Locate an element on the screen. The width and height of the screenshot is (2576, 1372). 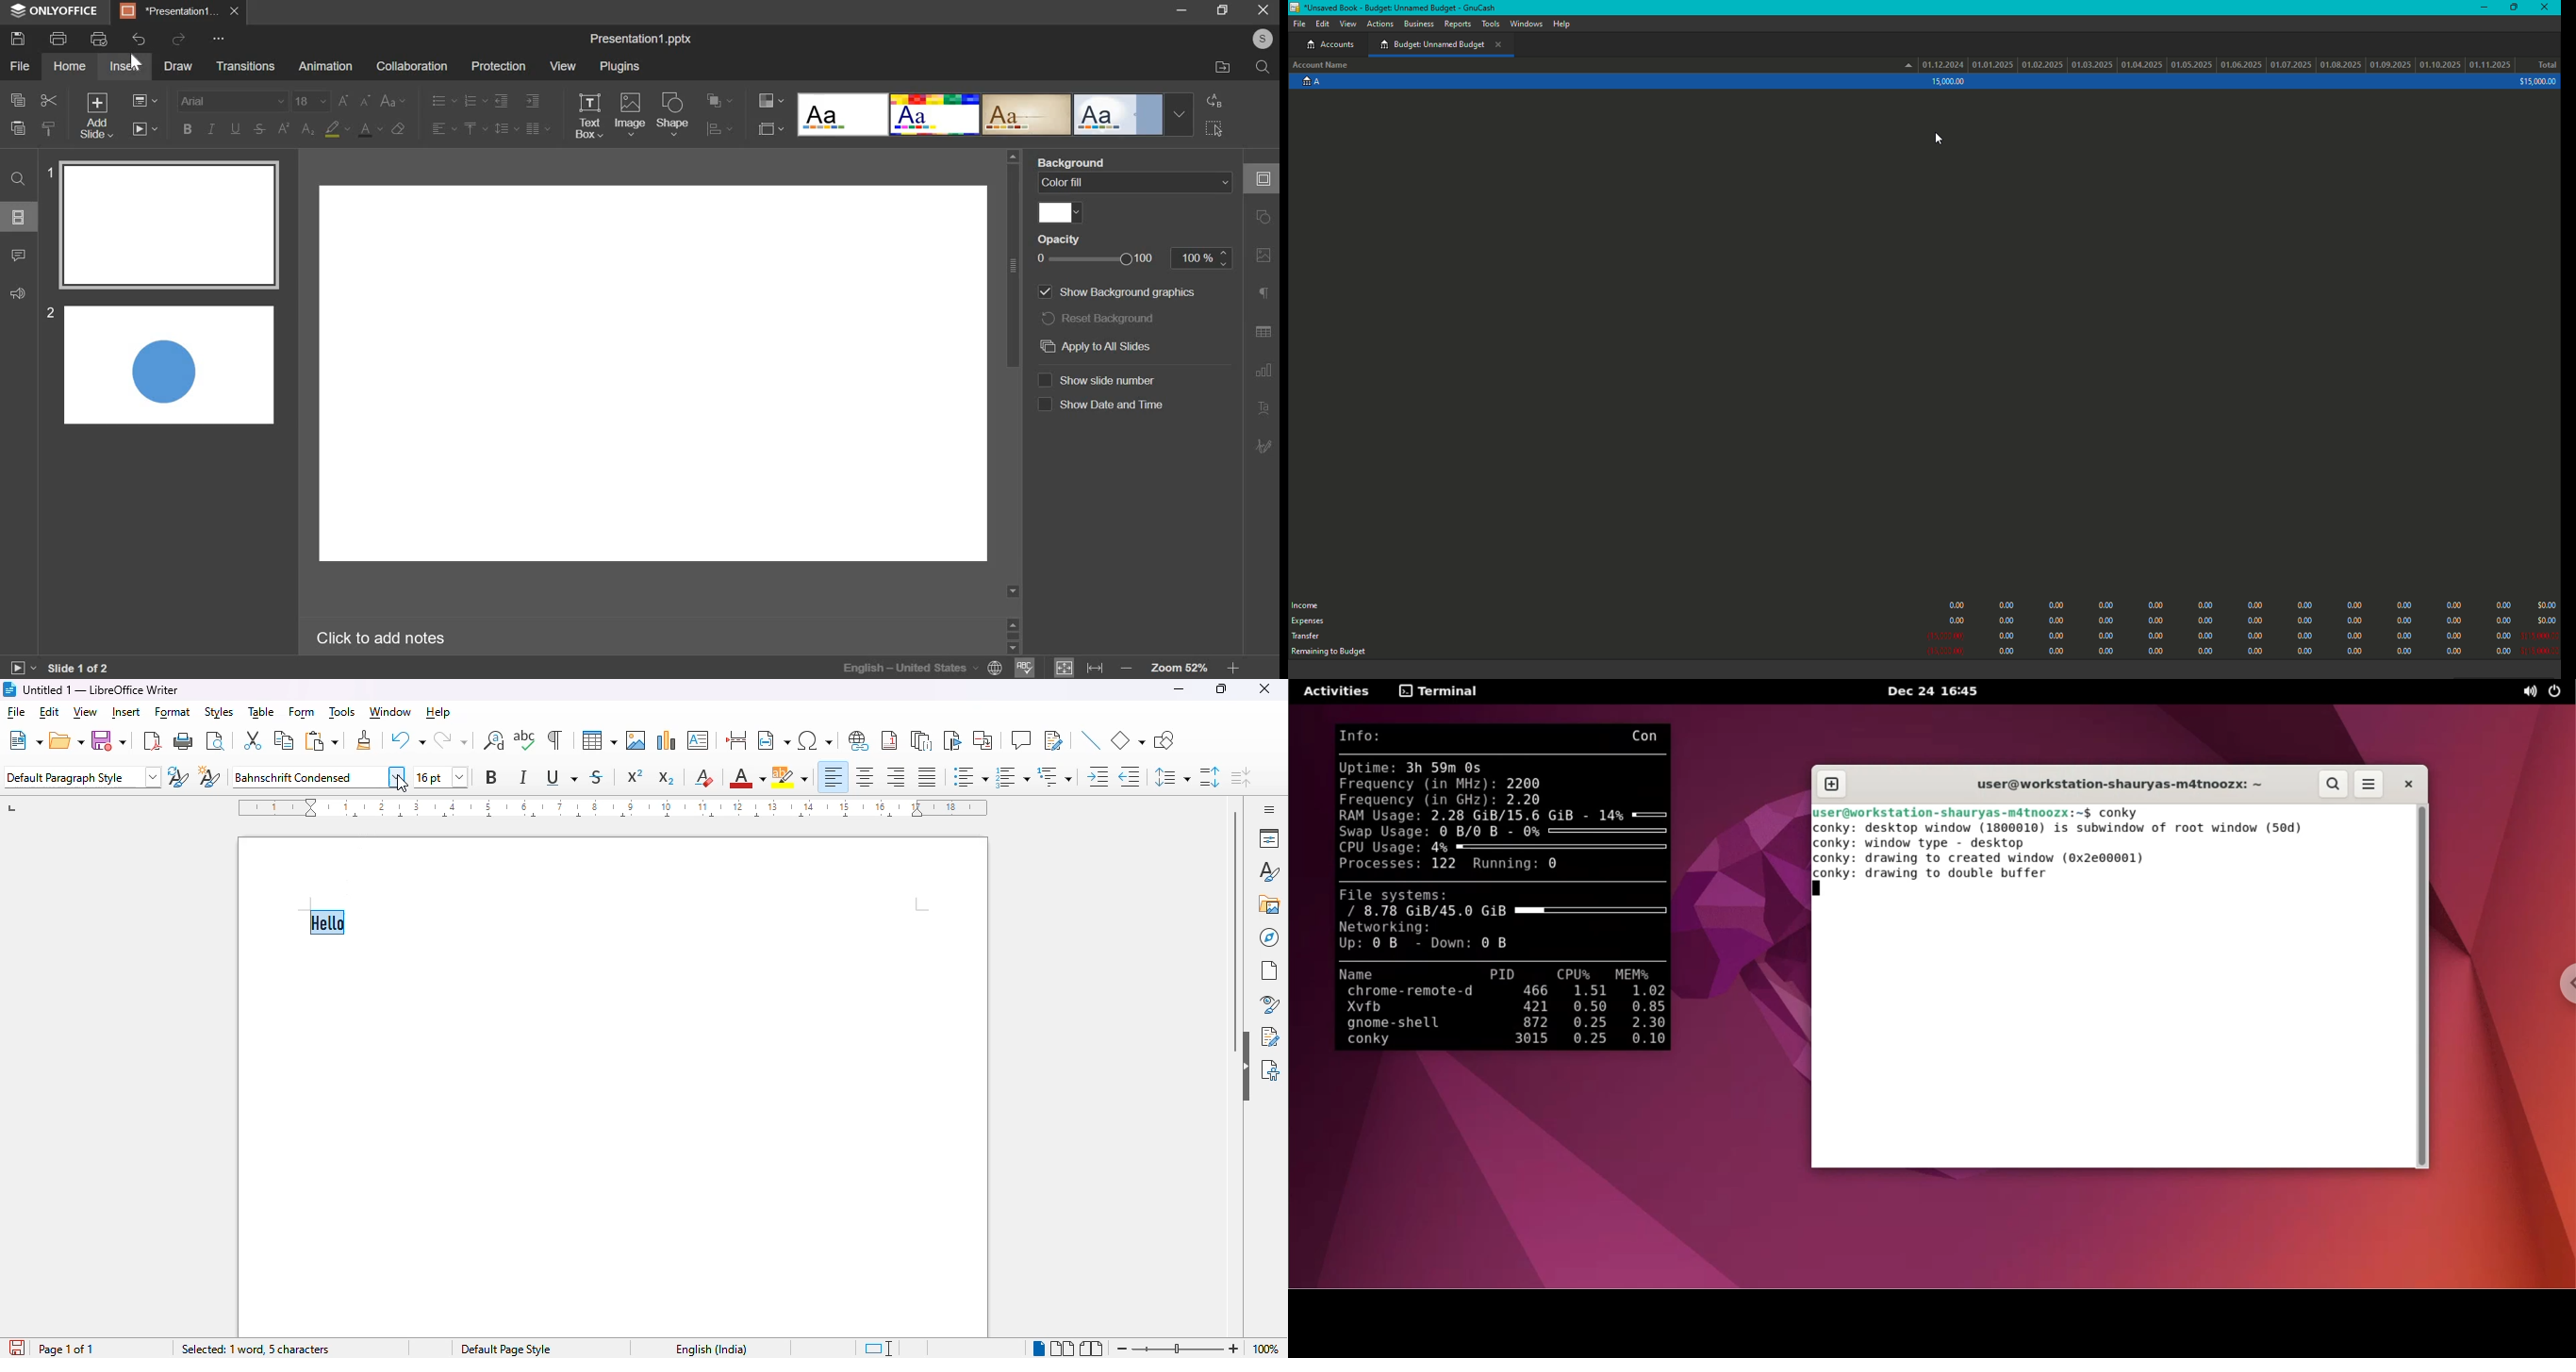
replace is located at coordinates (1217, 99).